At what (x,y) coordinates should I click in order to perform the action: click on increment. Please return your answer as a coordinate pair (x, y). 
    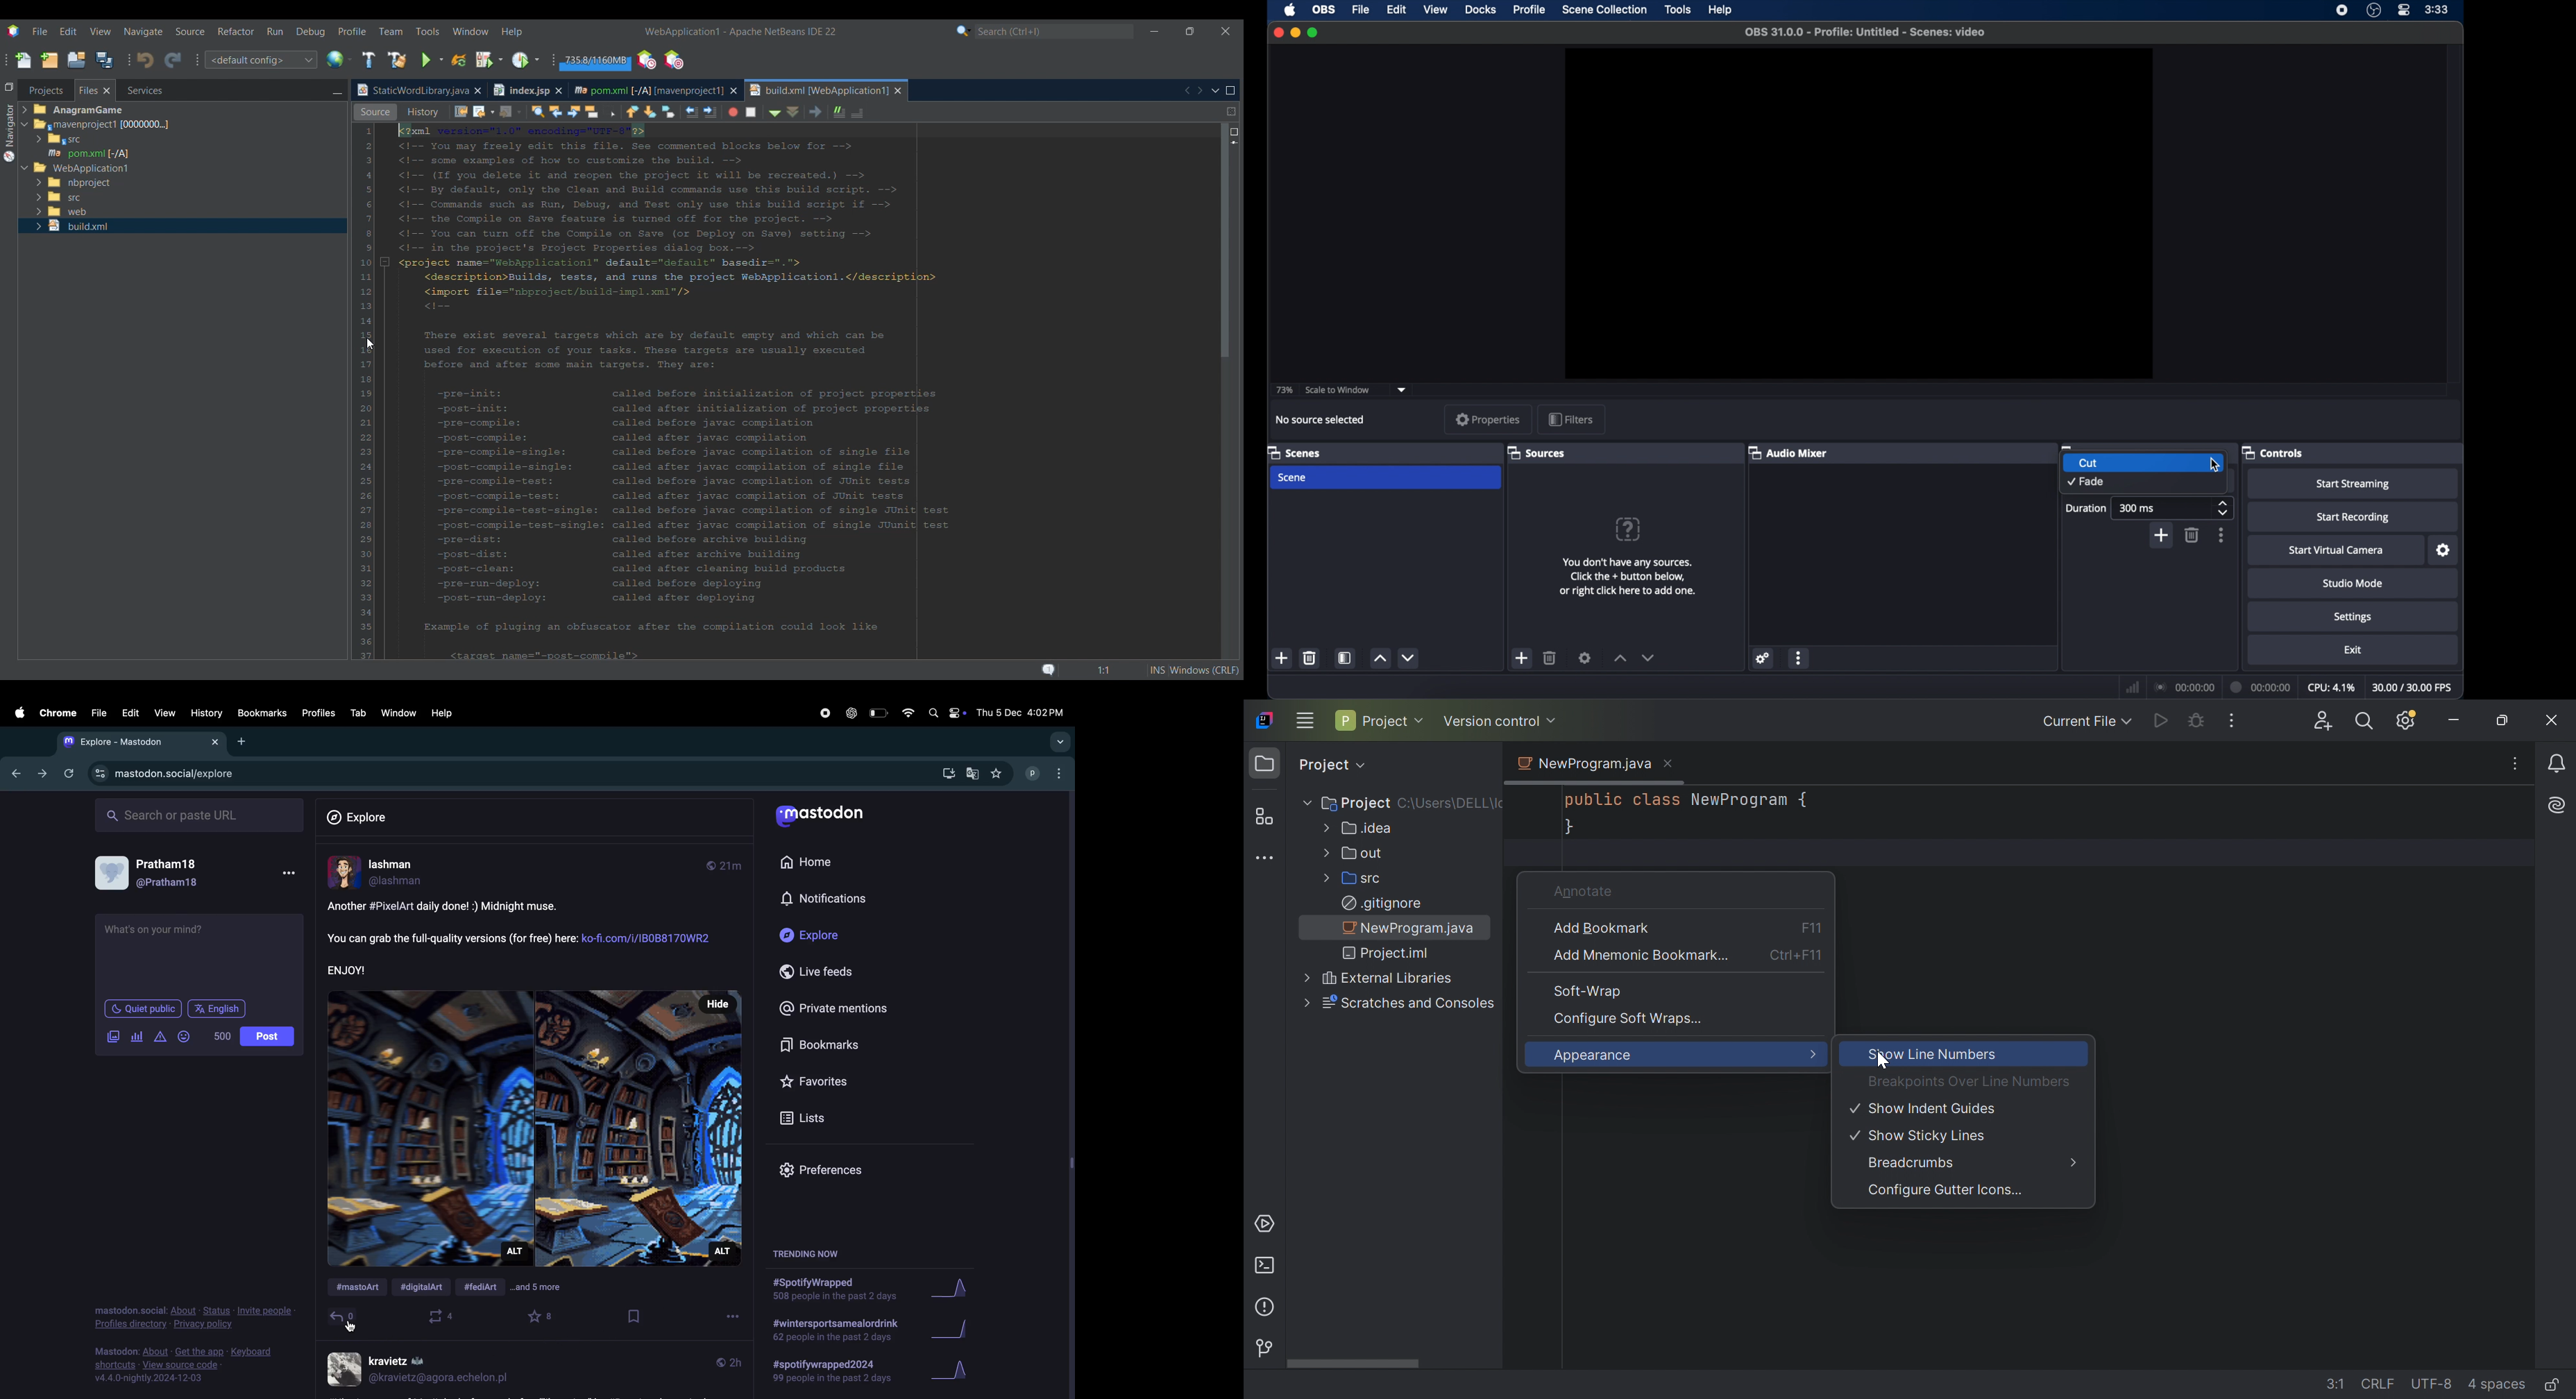
    Looking at the image, I should click on (1619, 659).